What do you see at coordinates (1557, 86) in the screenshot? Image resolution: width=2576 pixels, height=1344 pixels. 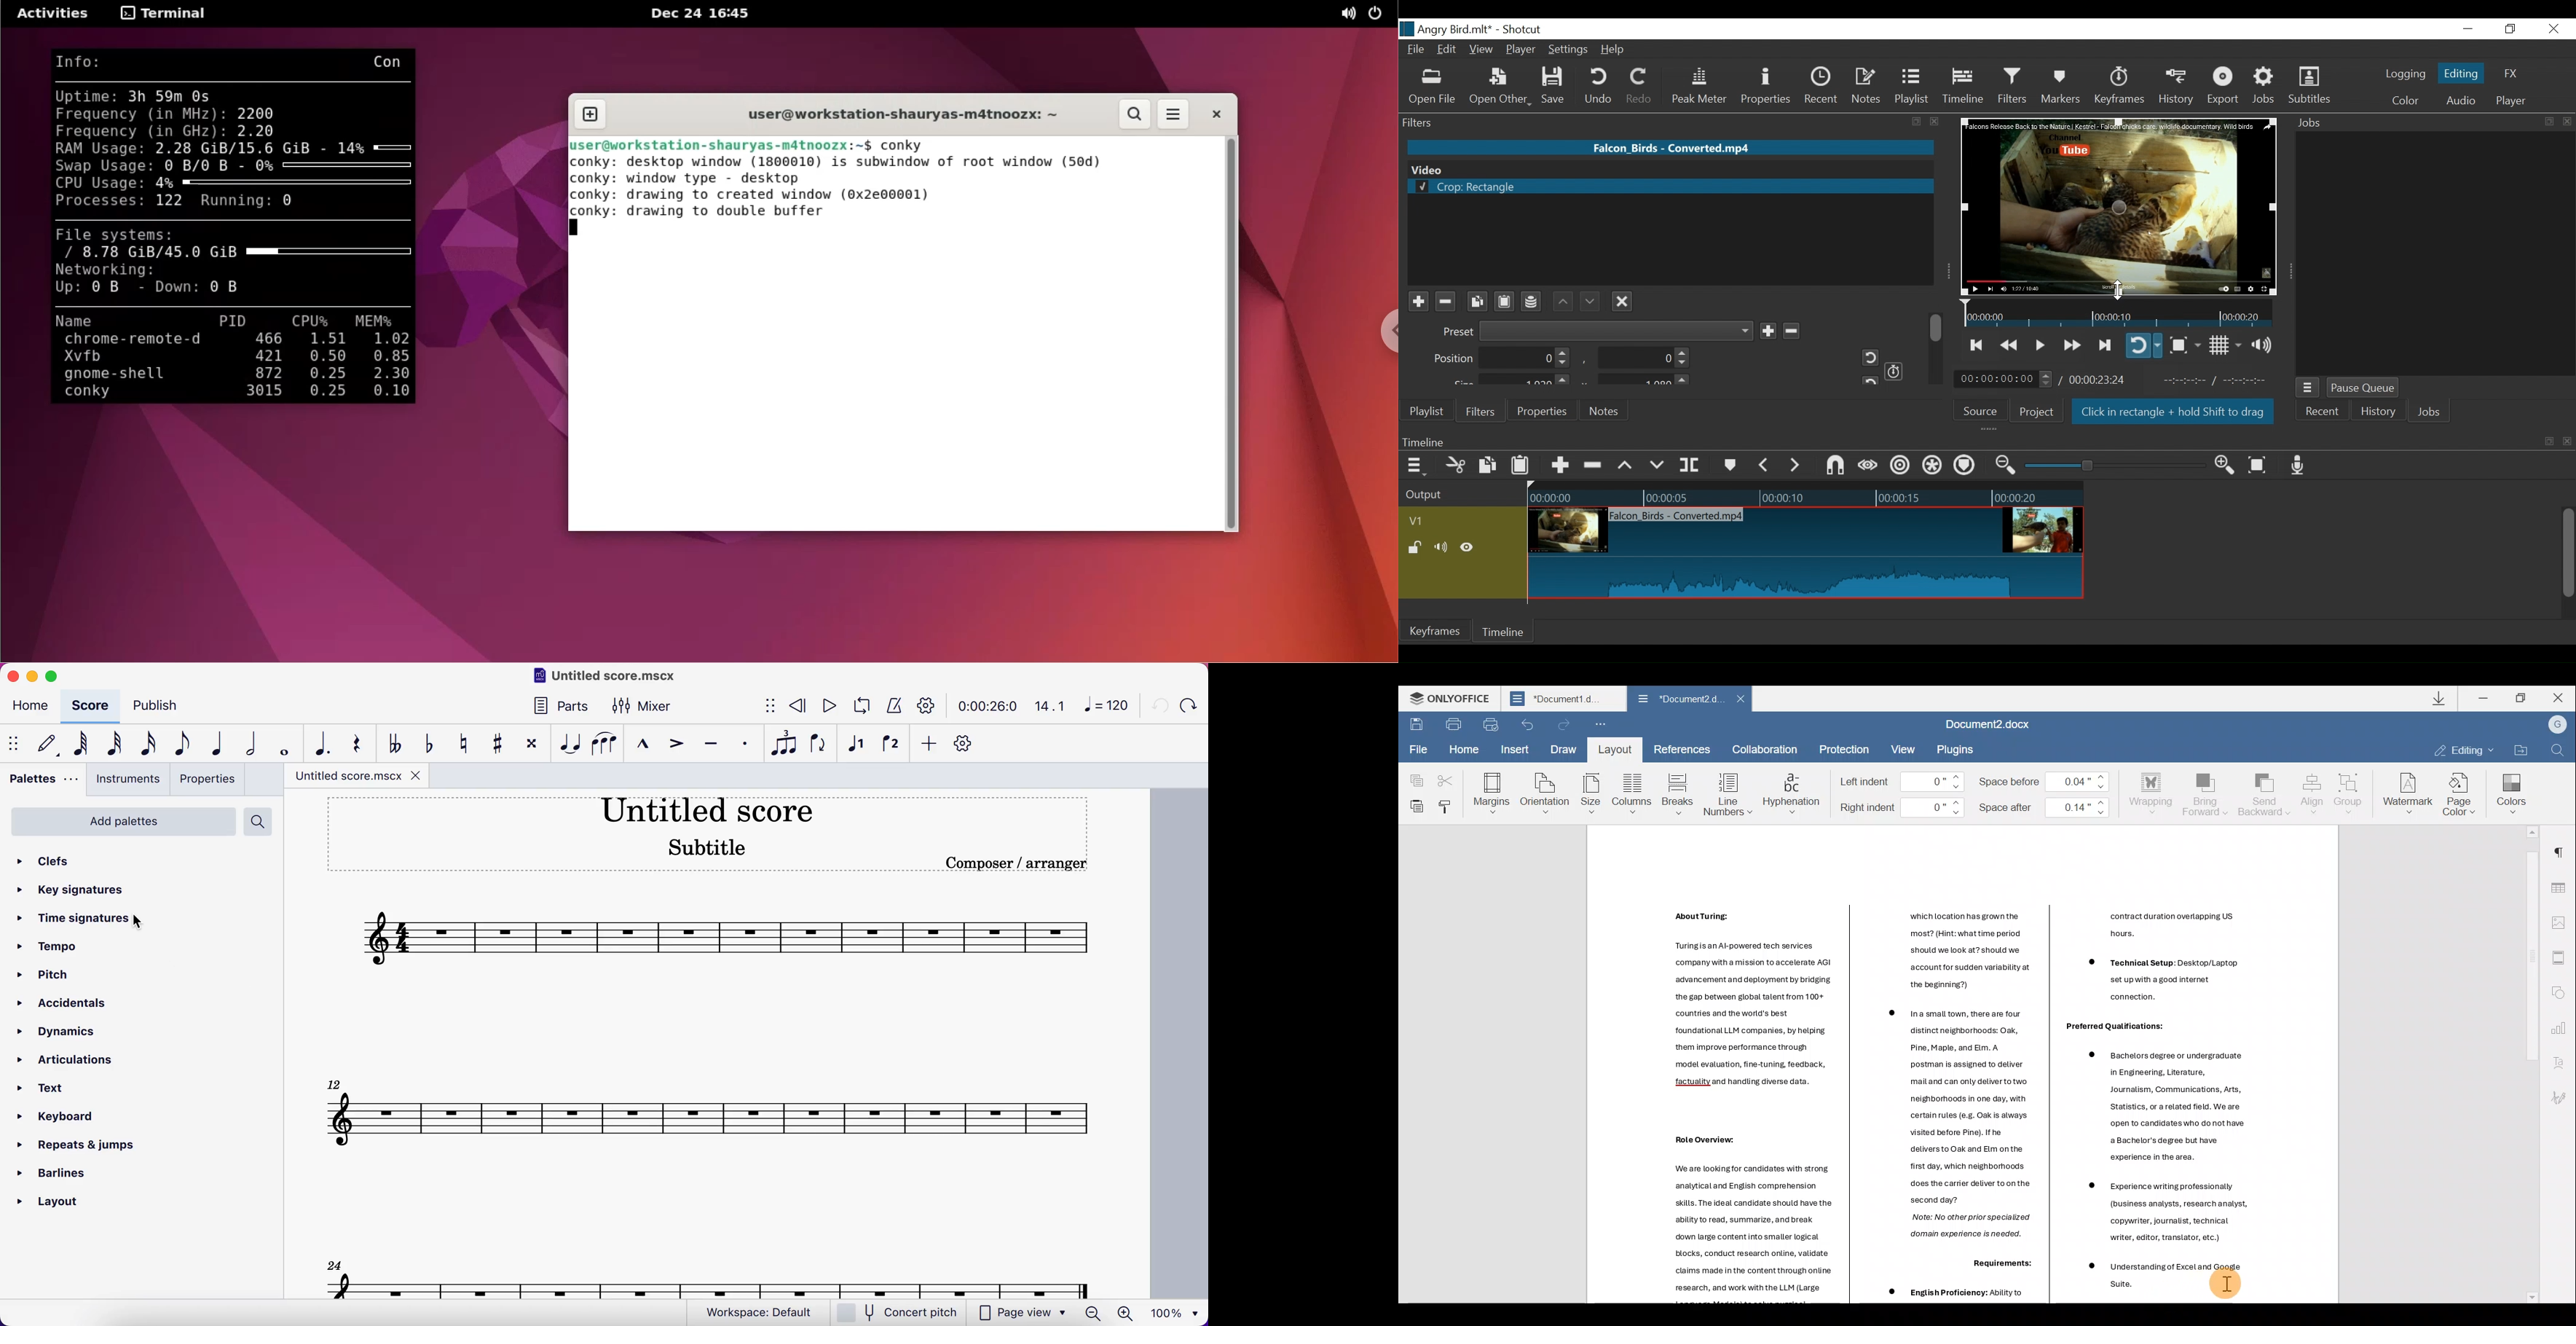 I see `Save` at bounding box center [1557, 86].